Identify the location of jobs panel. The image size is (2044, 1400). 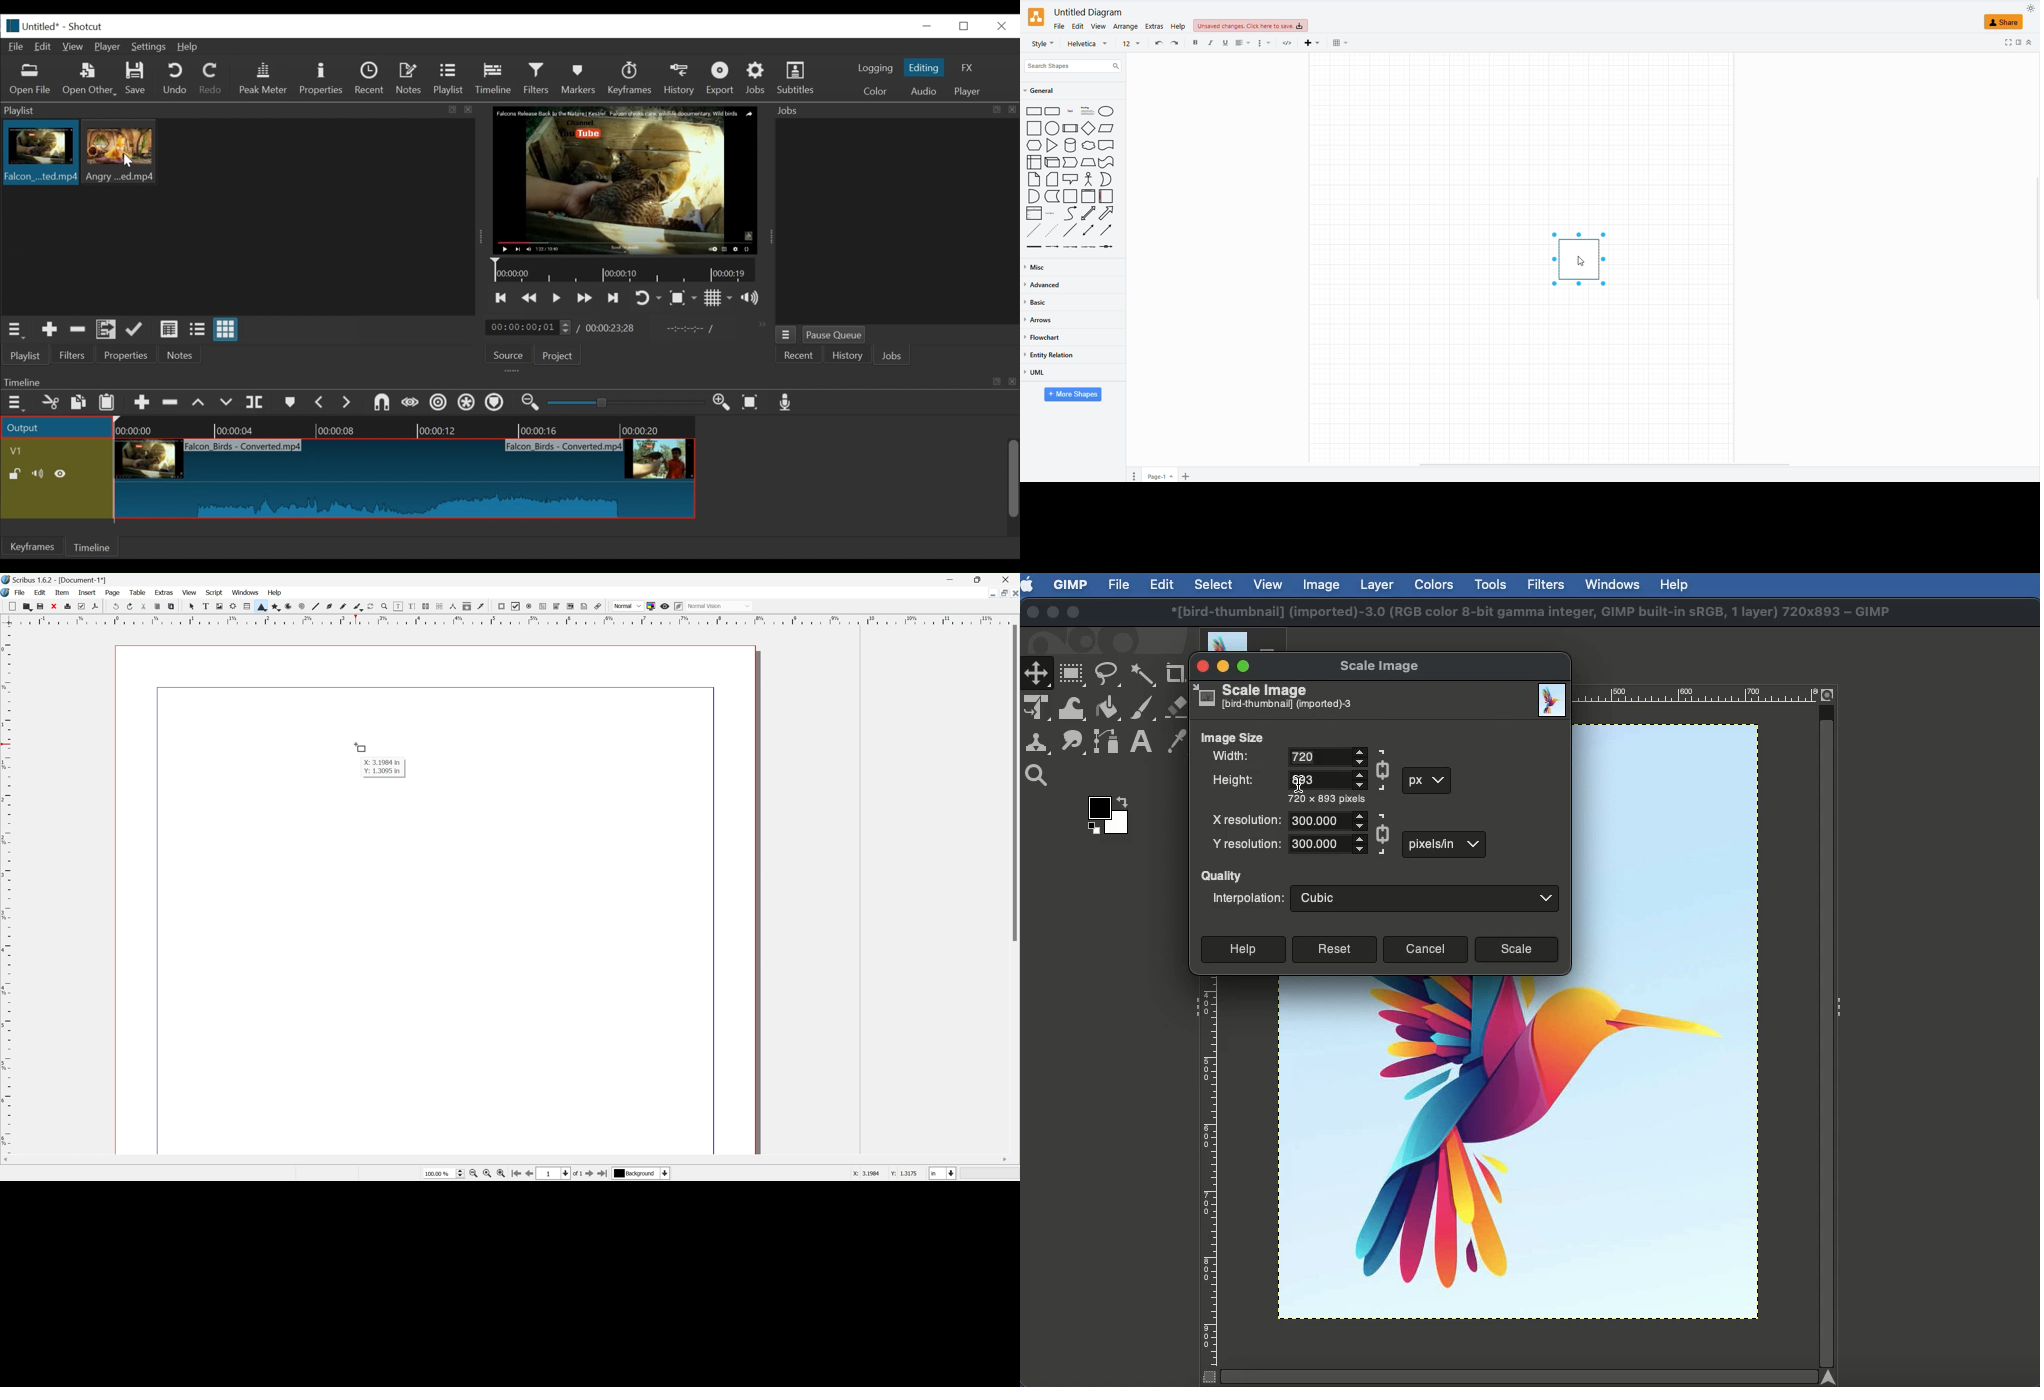
(897, 221).